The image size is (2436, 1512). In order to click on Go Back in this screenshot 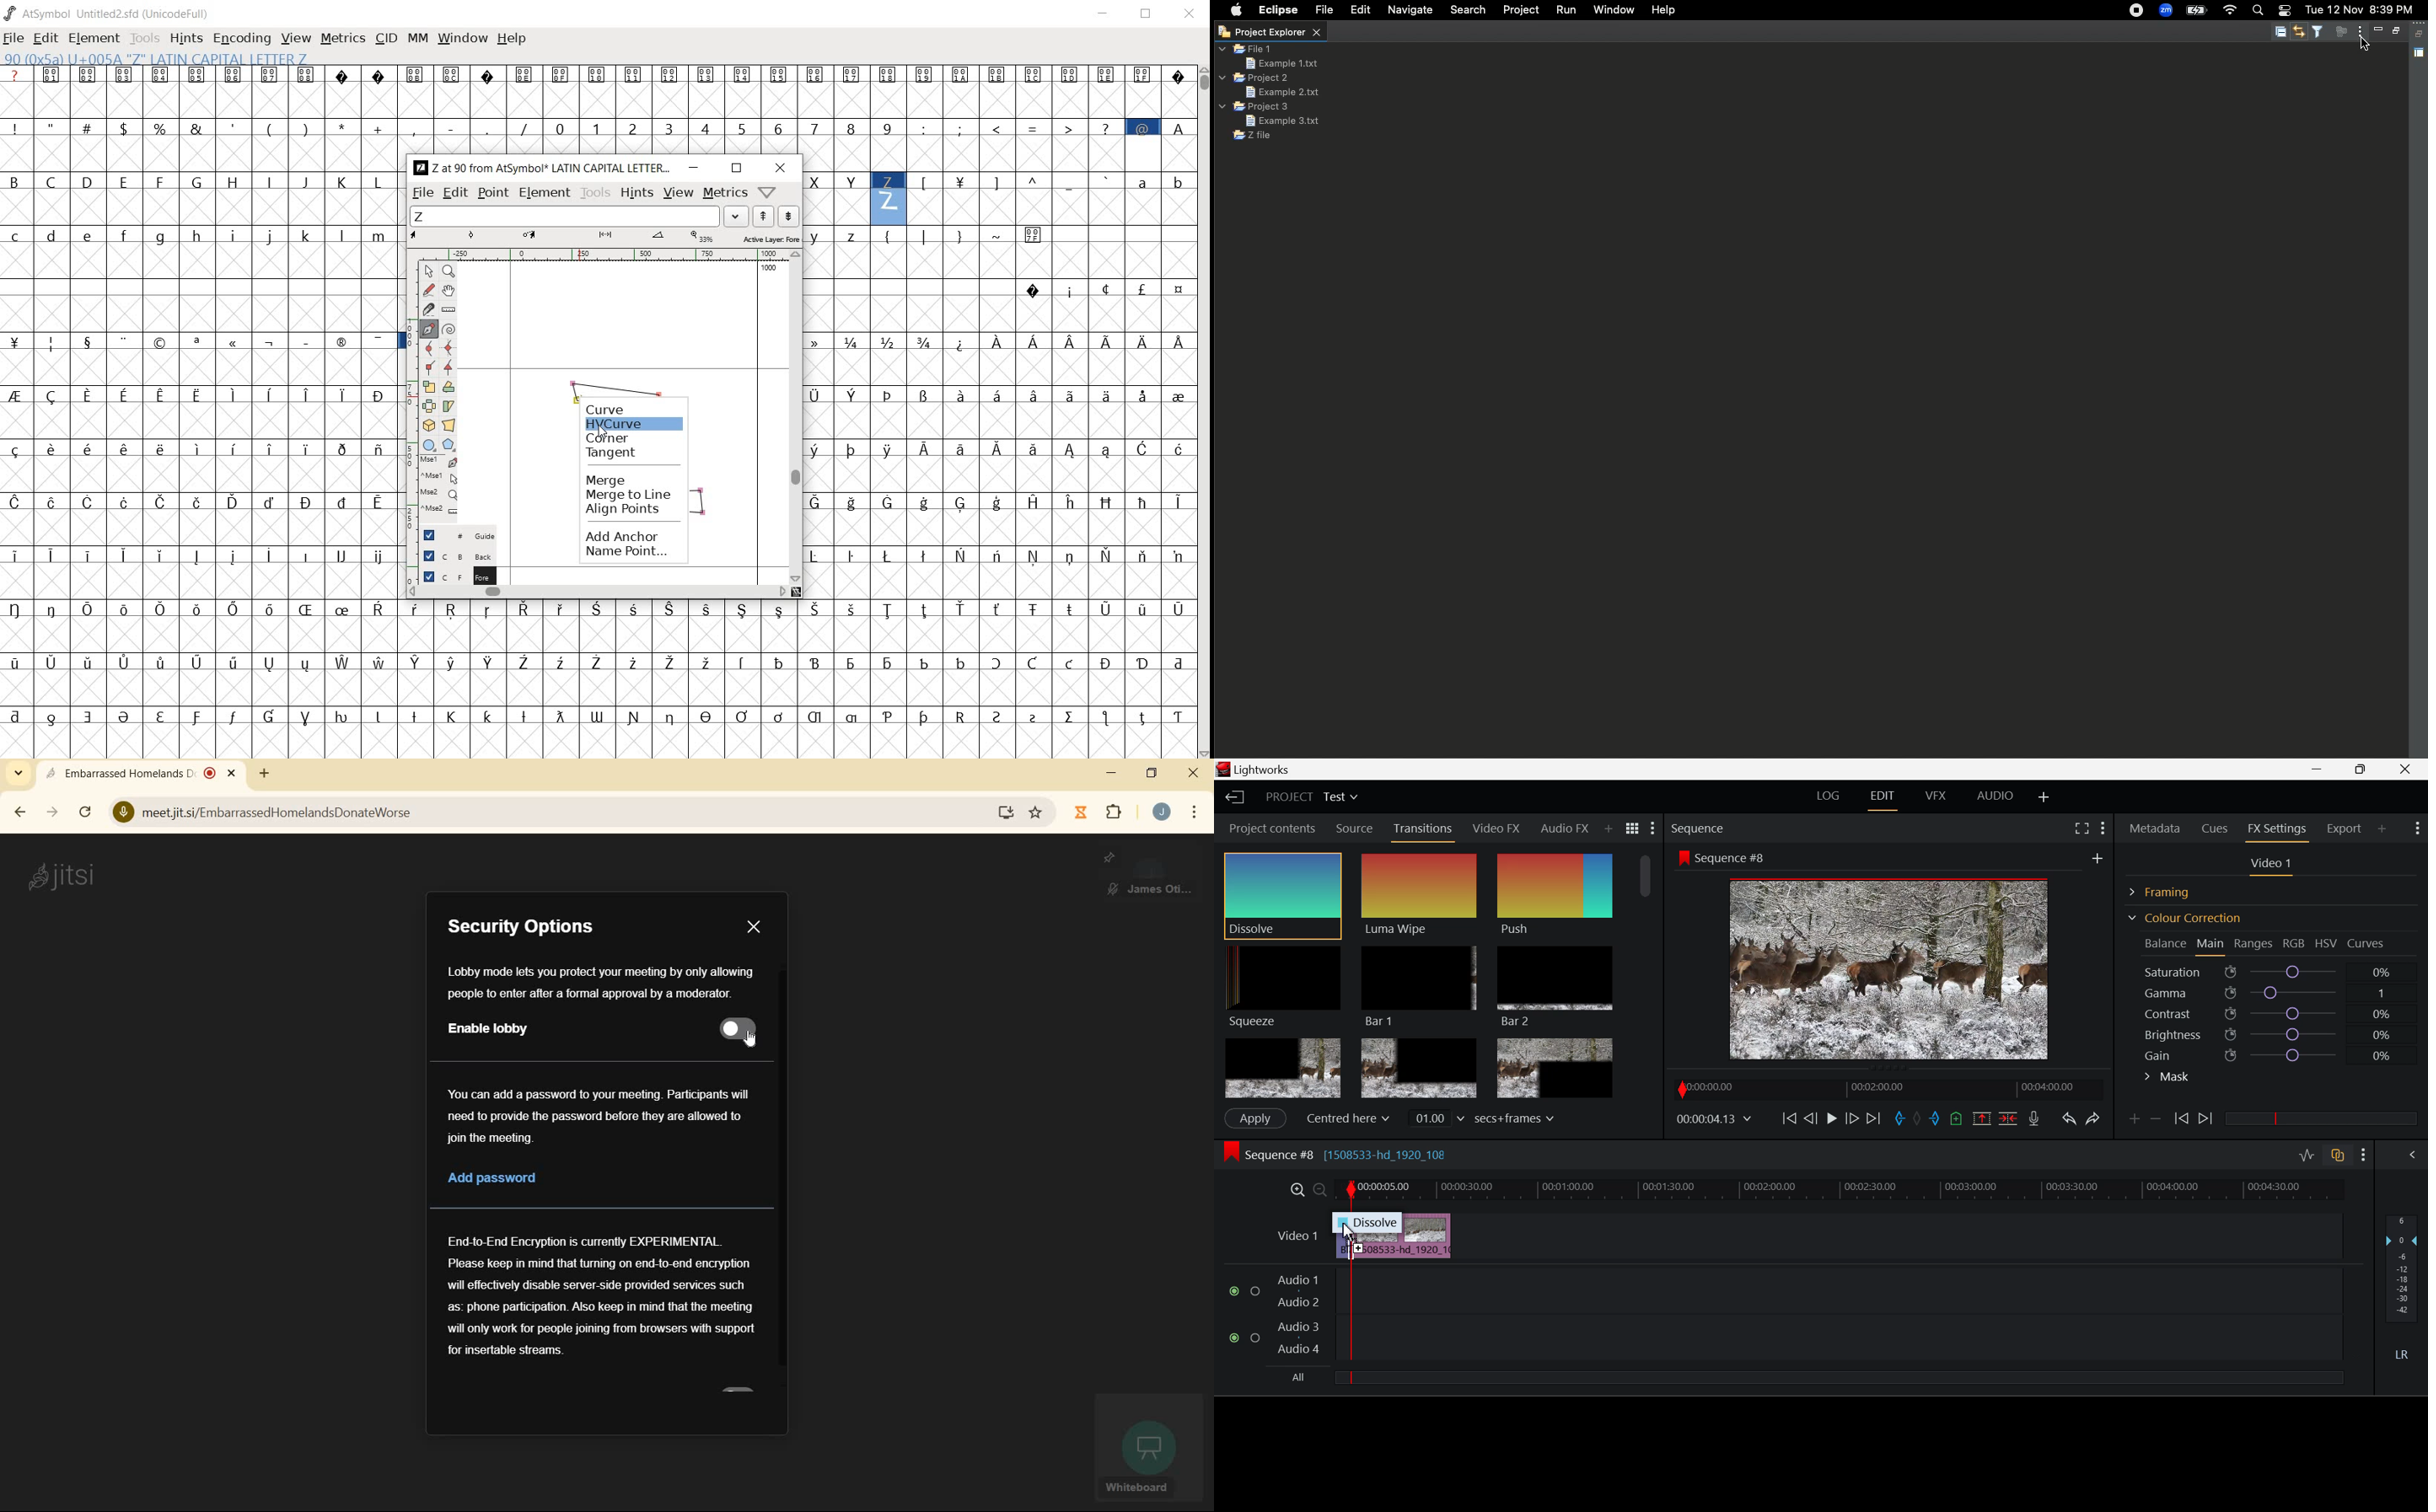, I will do `click(1812, 1118)`.